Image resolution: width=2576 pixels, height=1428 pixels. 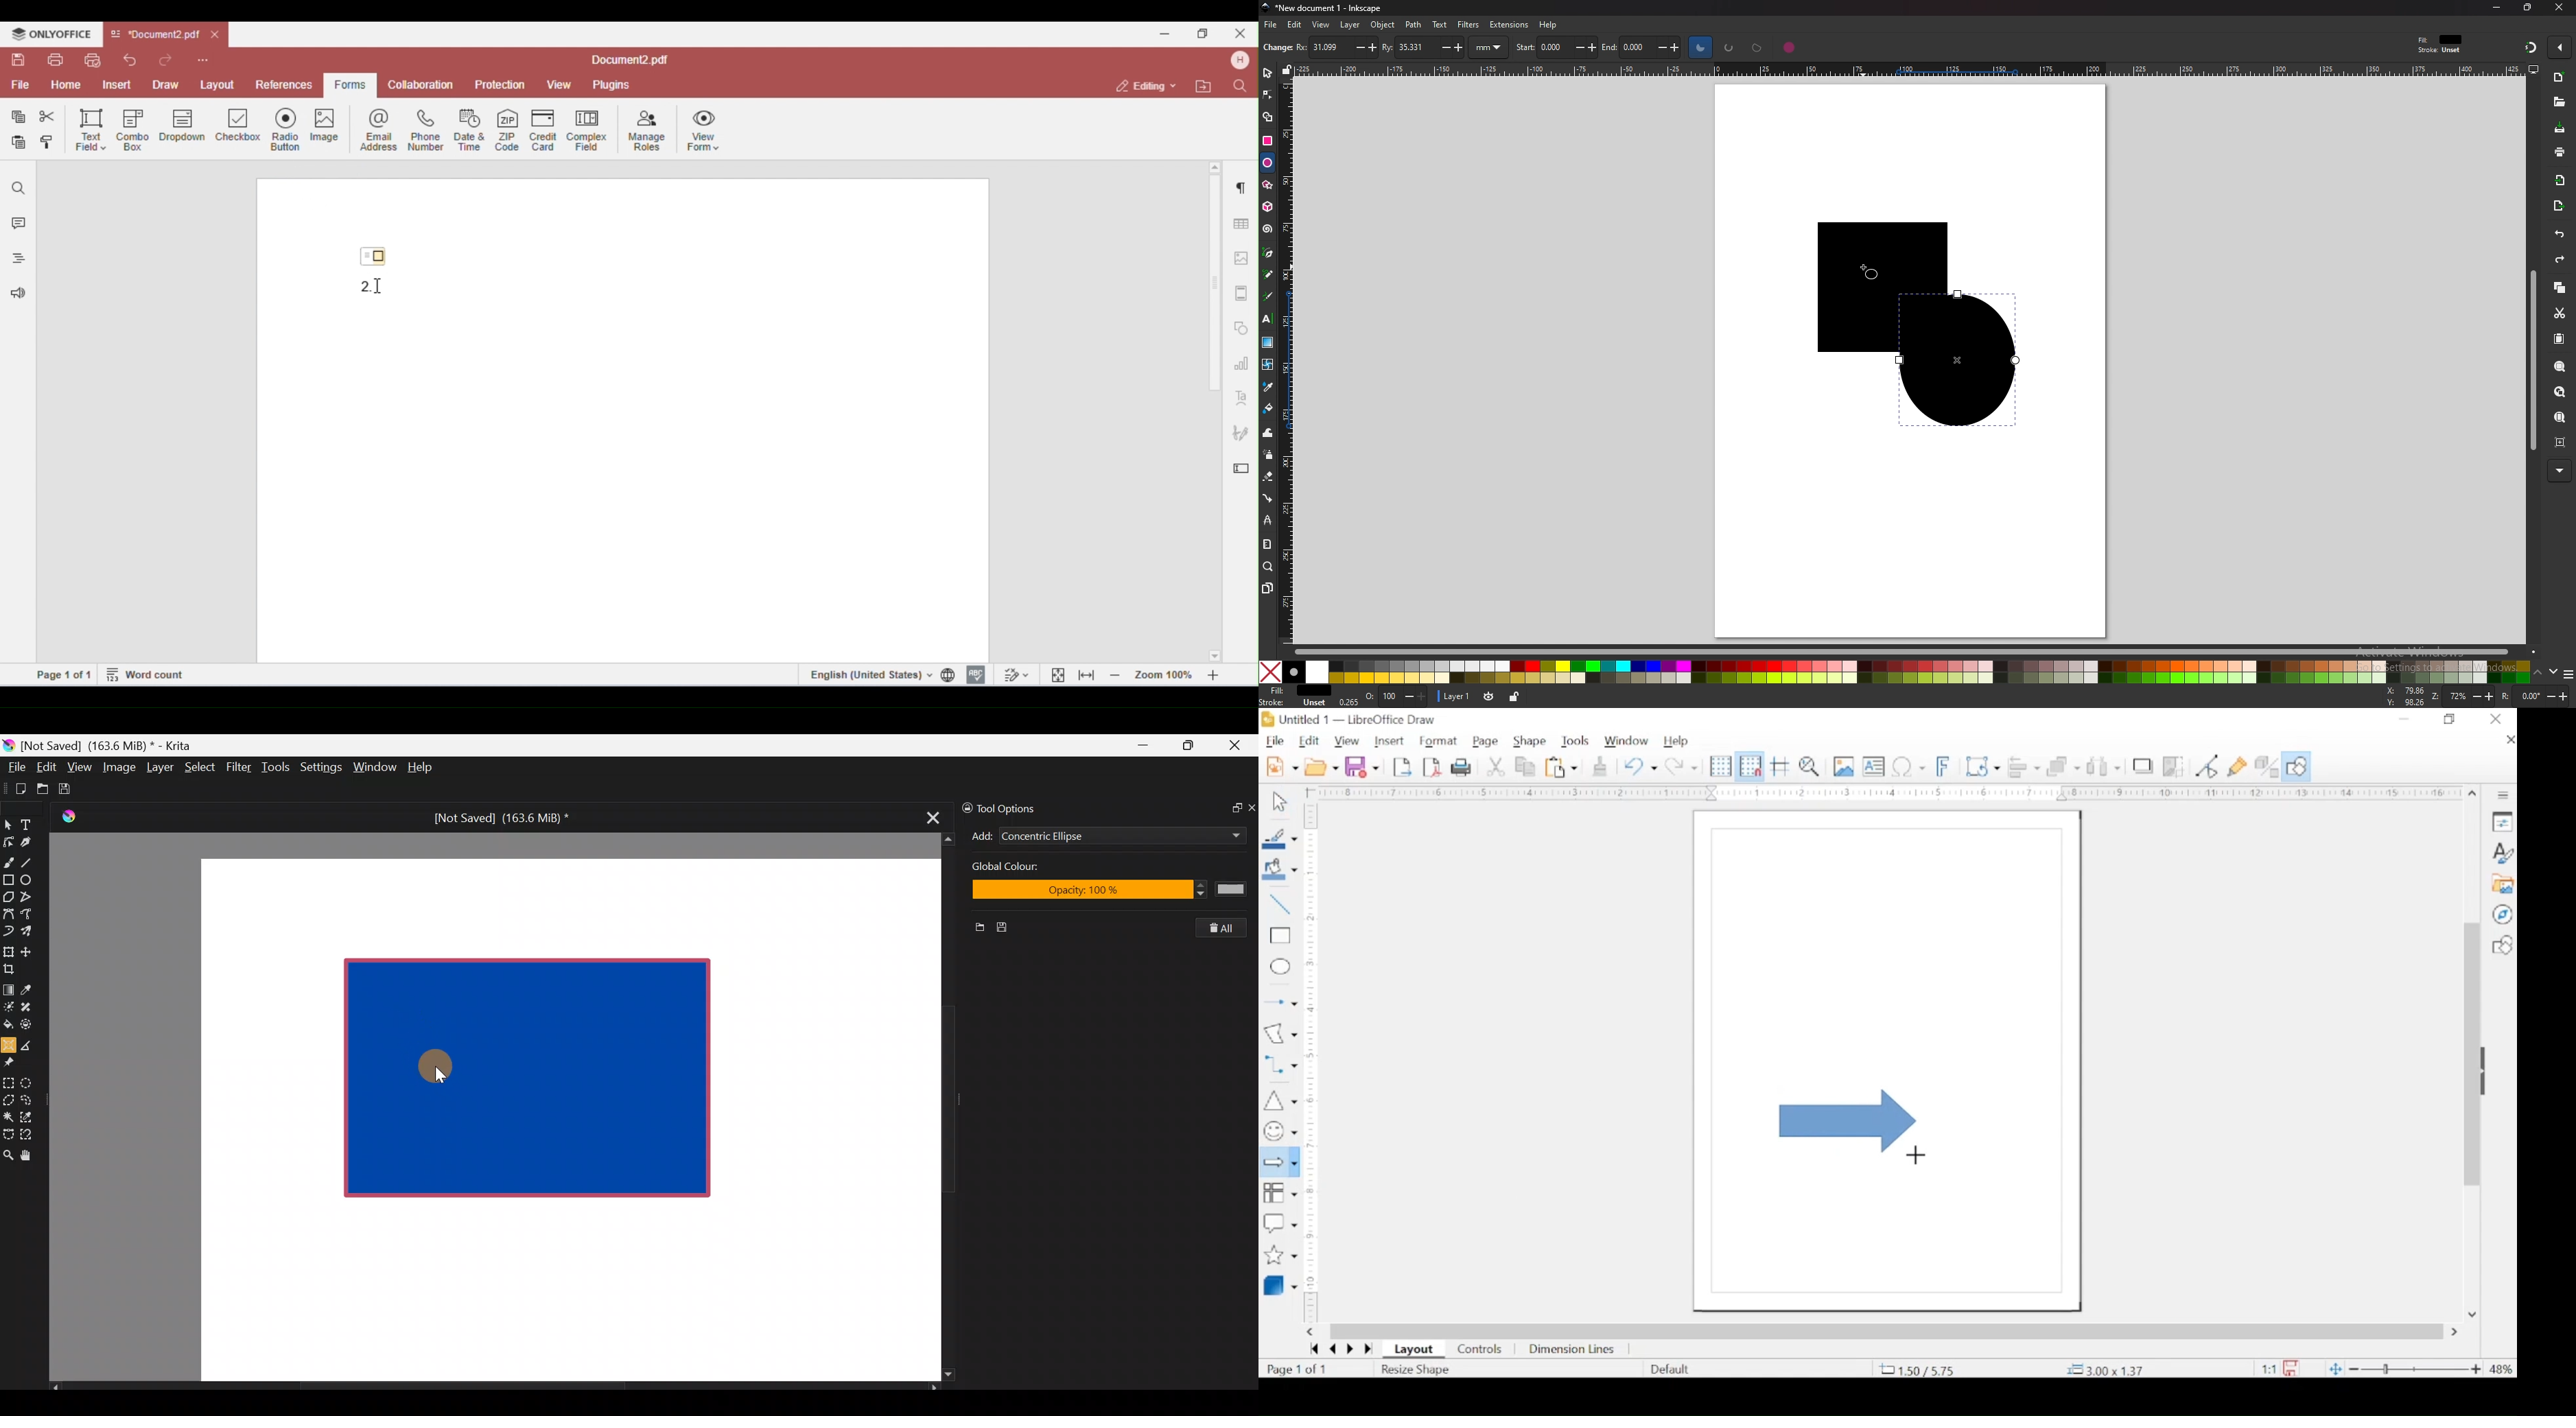 What do you see at coordinates (31, 930) in the screenshot?
I see `Multibrush tool` at bounding box center [31, 930].